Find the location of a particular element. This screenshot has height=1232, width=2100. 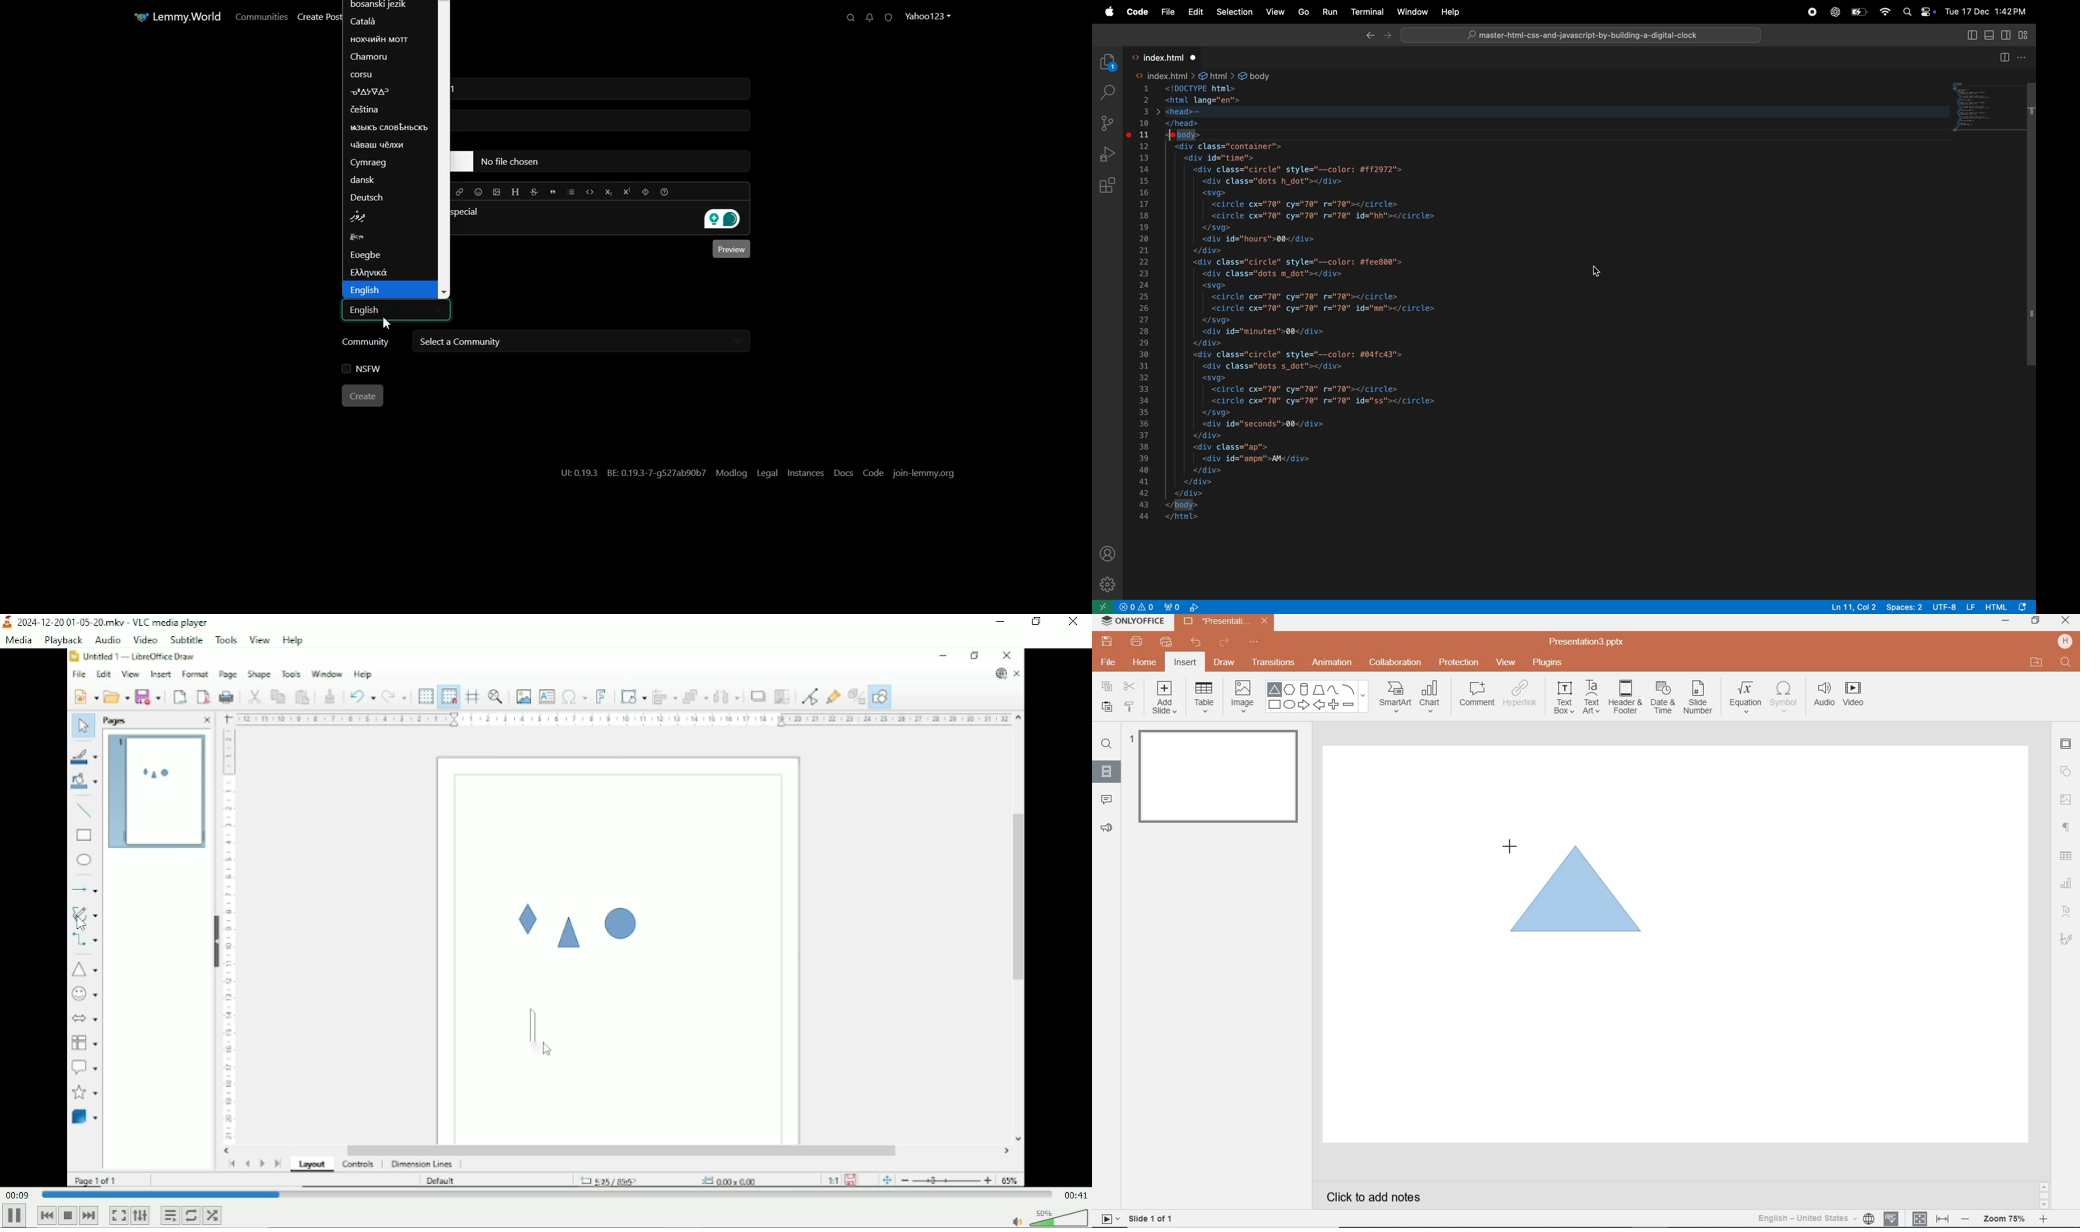

Legal is located at coordinates (767, 473).